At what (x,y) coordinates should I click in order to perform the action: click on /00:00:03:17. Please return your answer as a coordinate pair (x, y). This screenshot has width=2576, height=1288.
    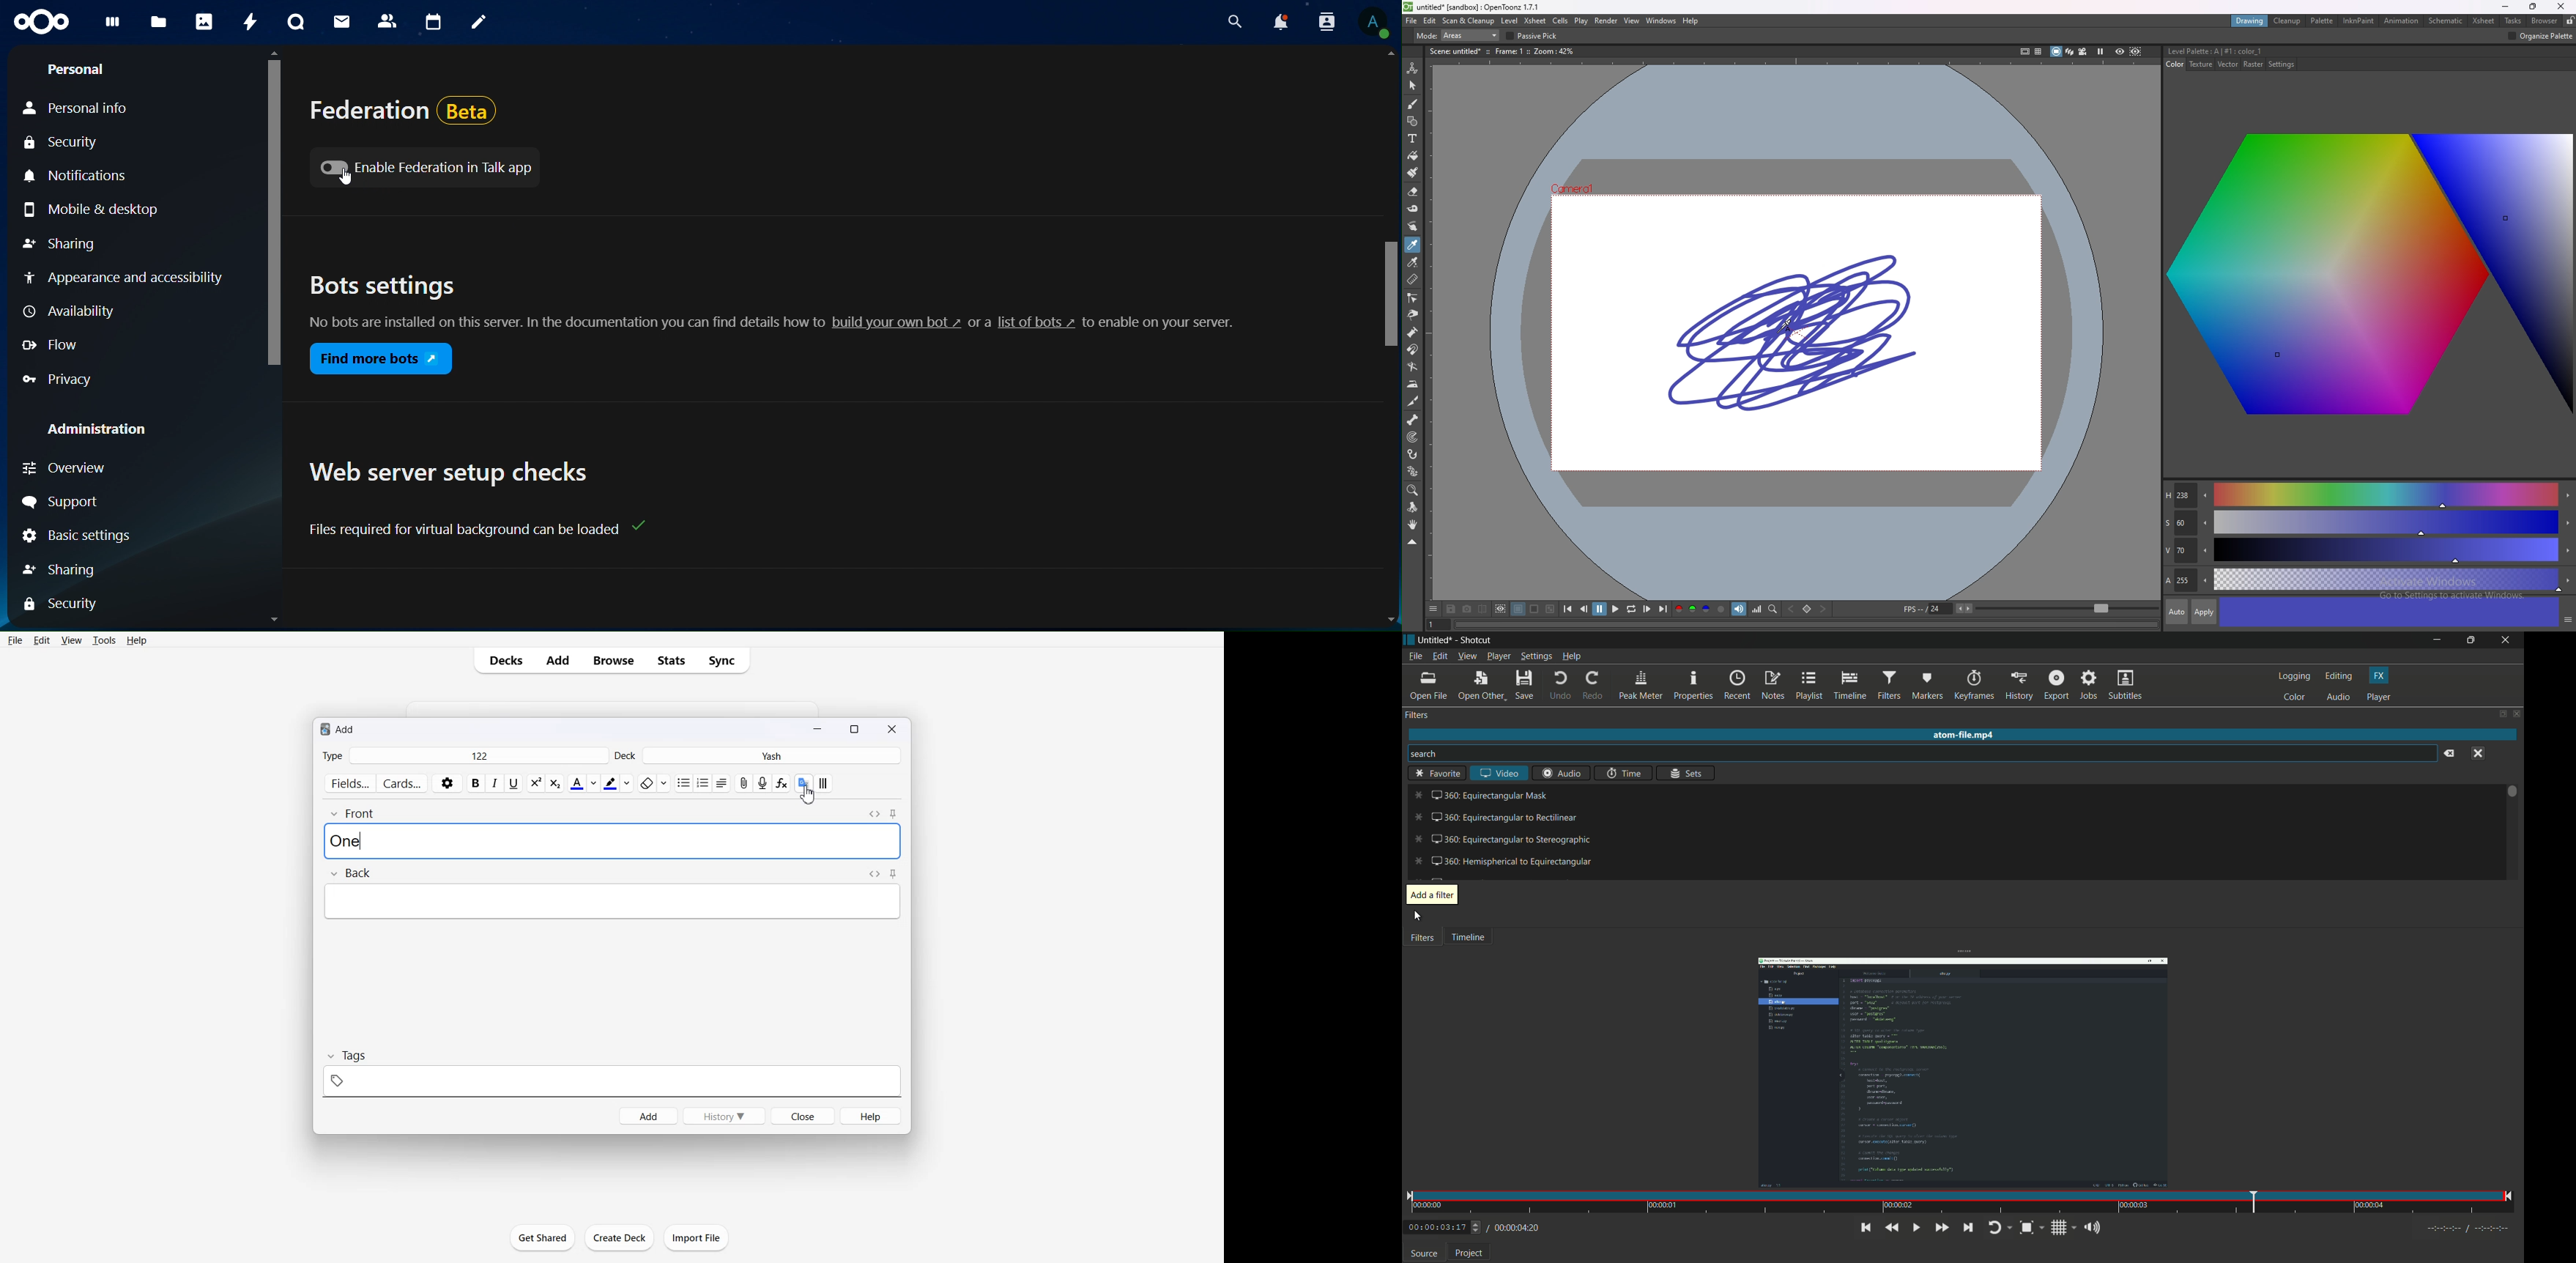
    Looking at the image, I should click on (1440, 1228).